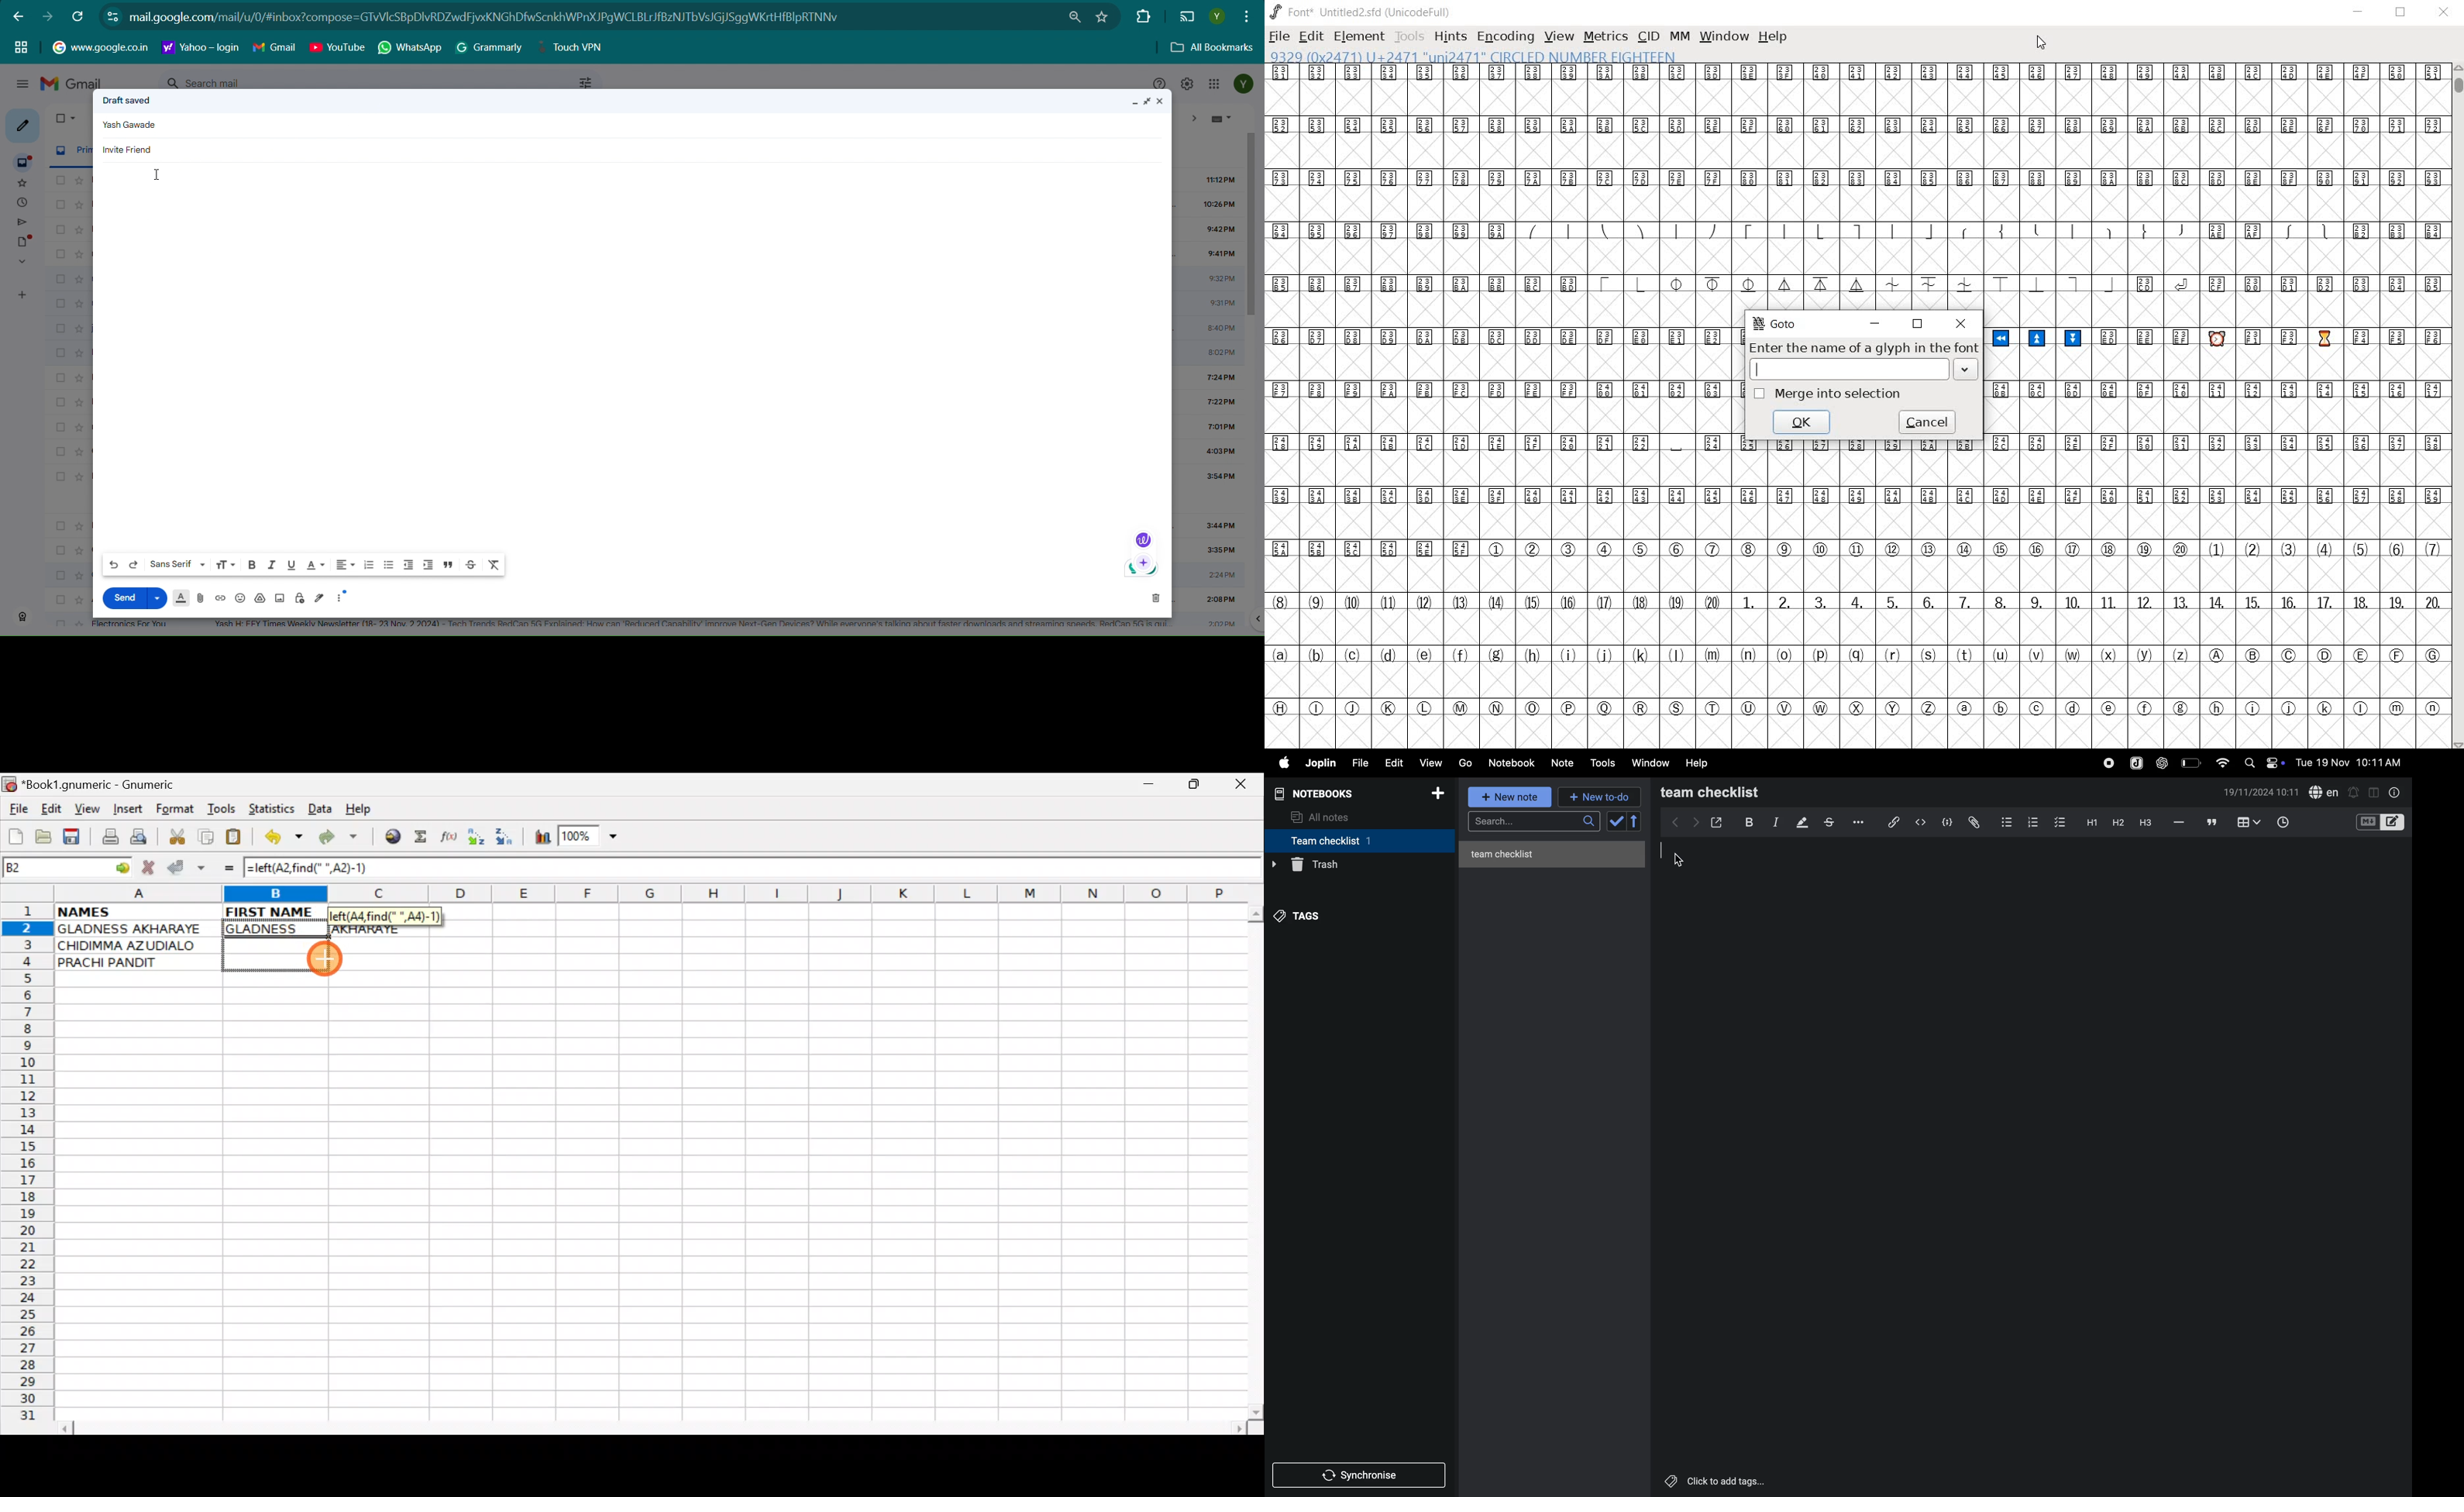 This screenshot has height=1512, width=2464. What do you see at coordinates (2215, 379) in the screenshot?
I see `glyph characters` at bounding box center [2215, 379].